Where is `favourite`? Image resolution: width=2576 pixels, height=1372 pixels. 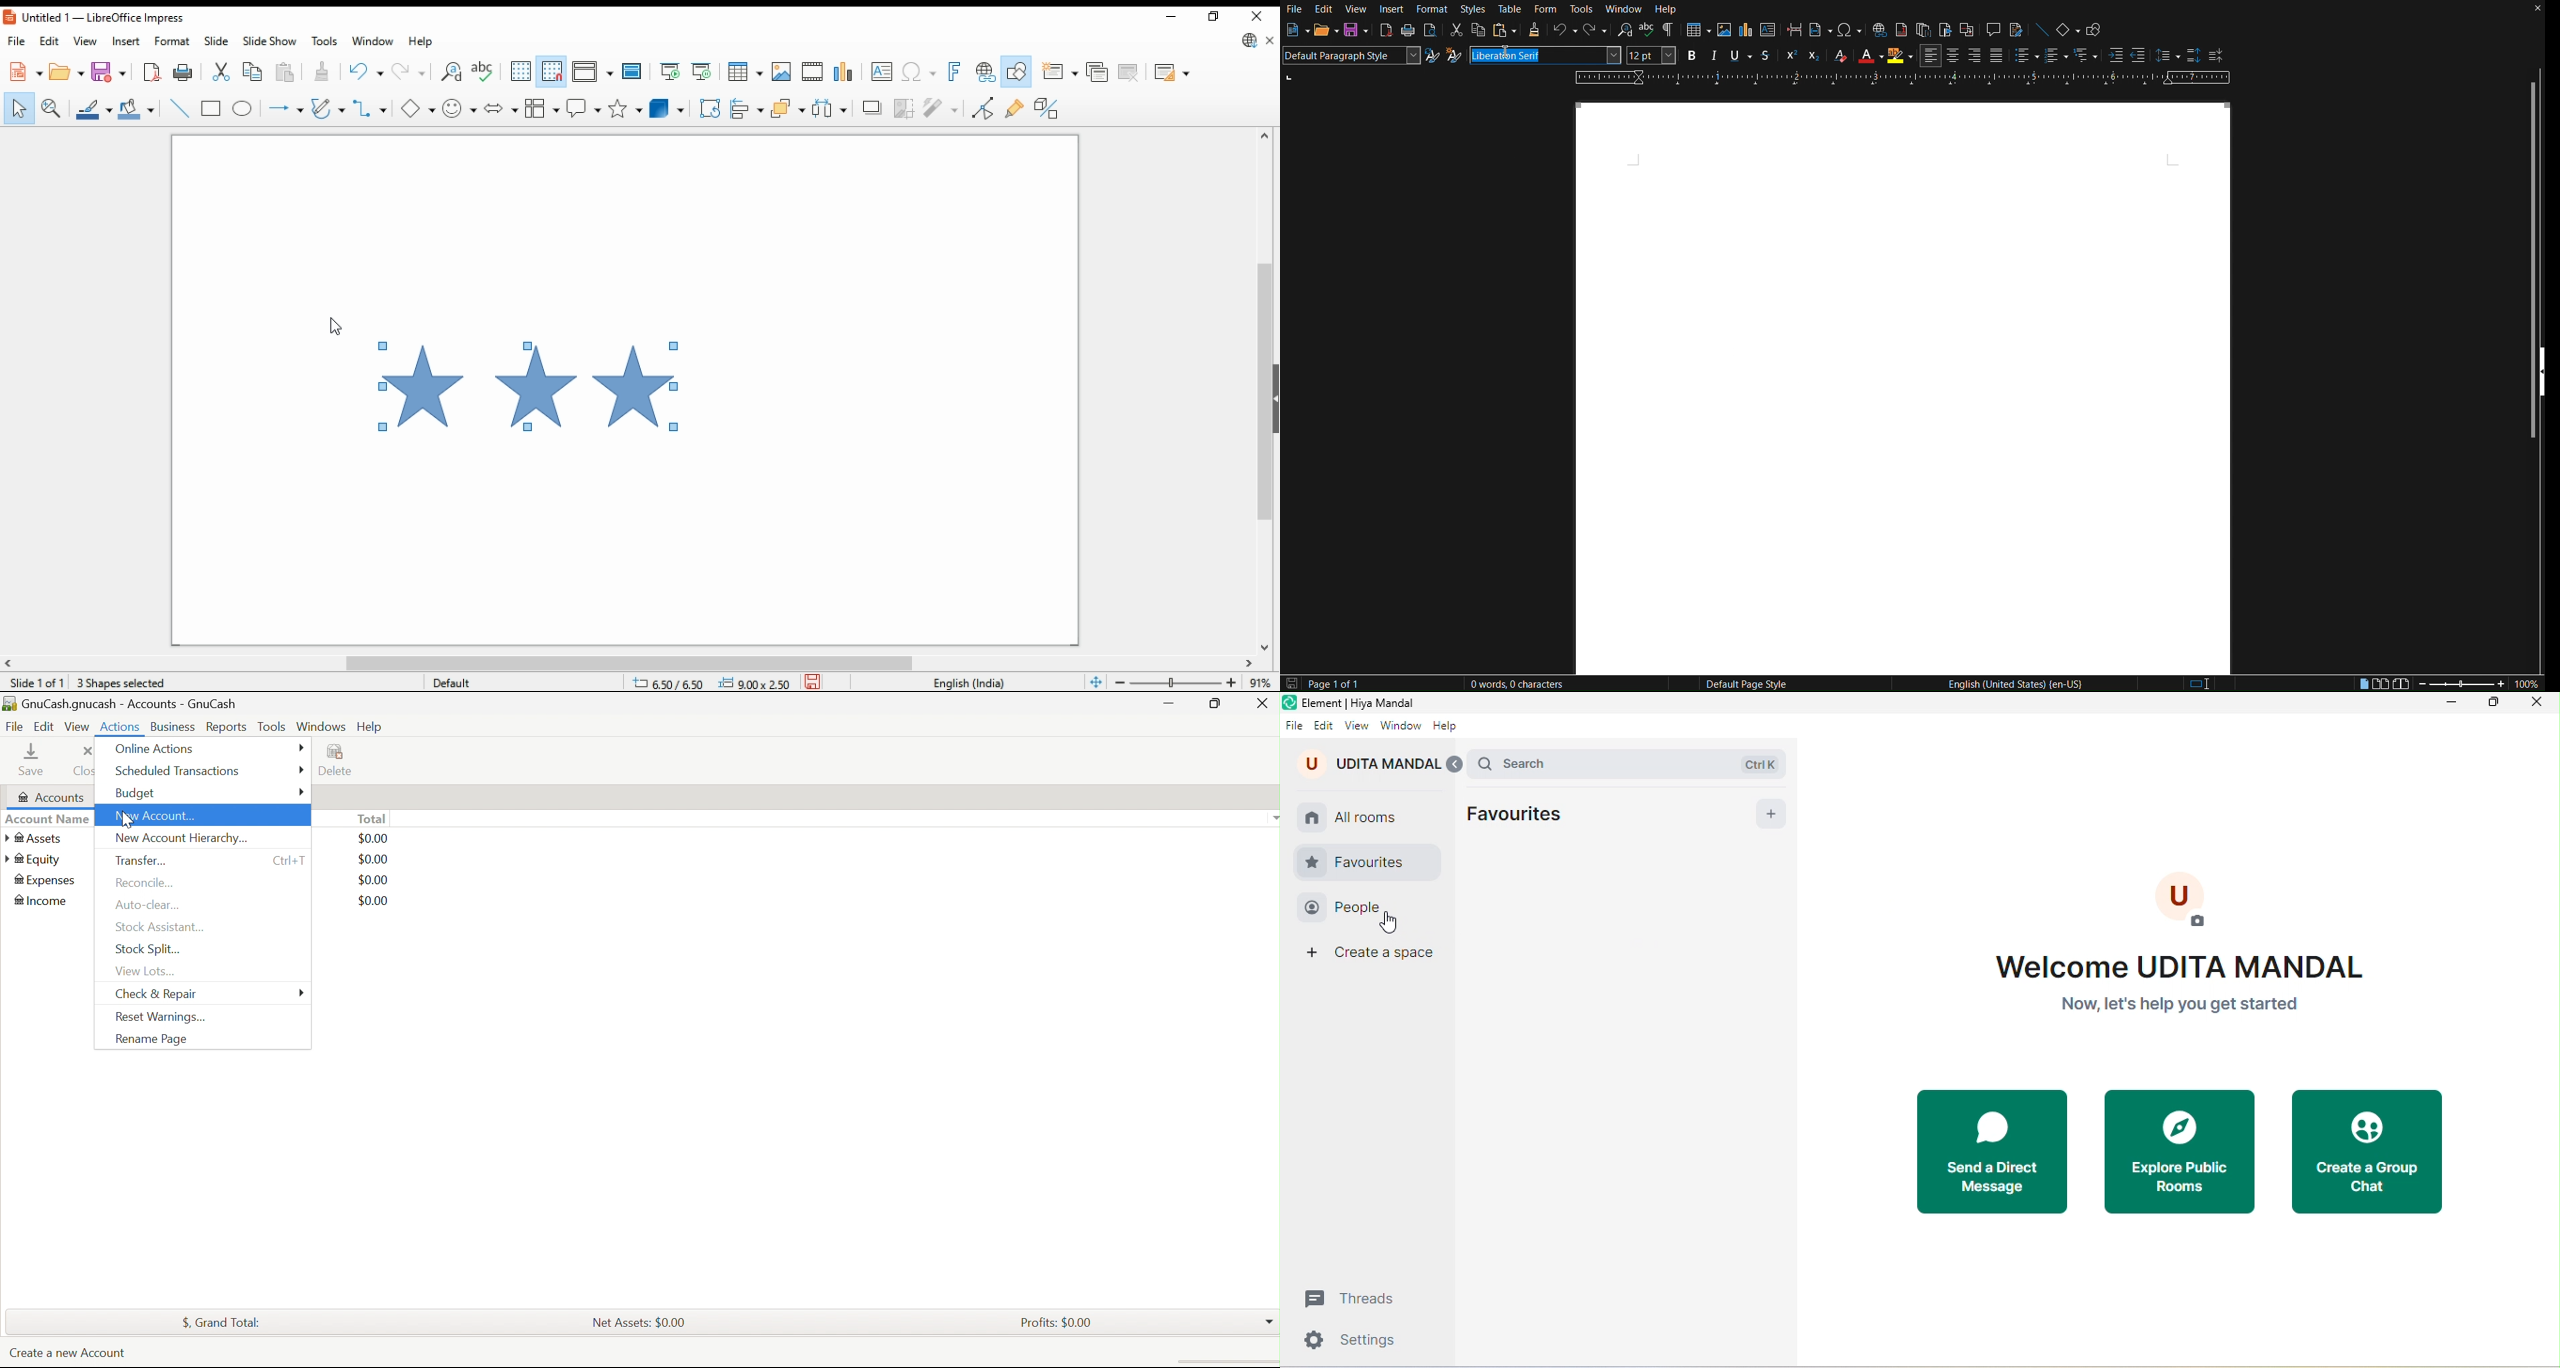 favourite is located at coordinates (1361, 860).